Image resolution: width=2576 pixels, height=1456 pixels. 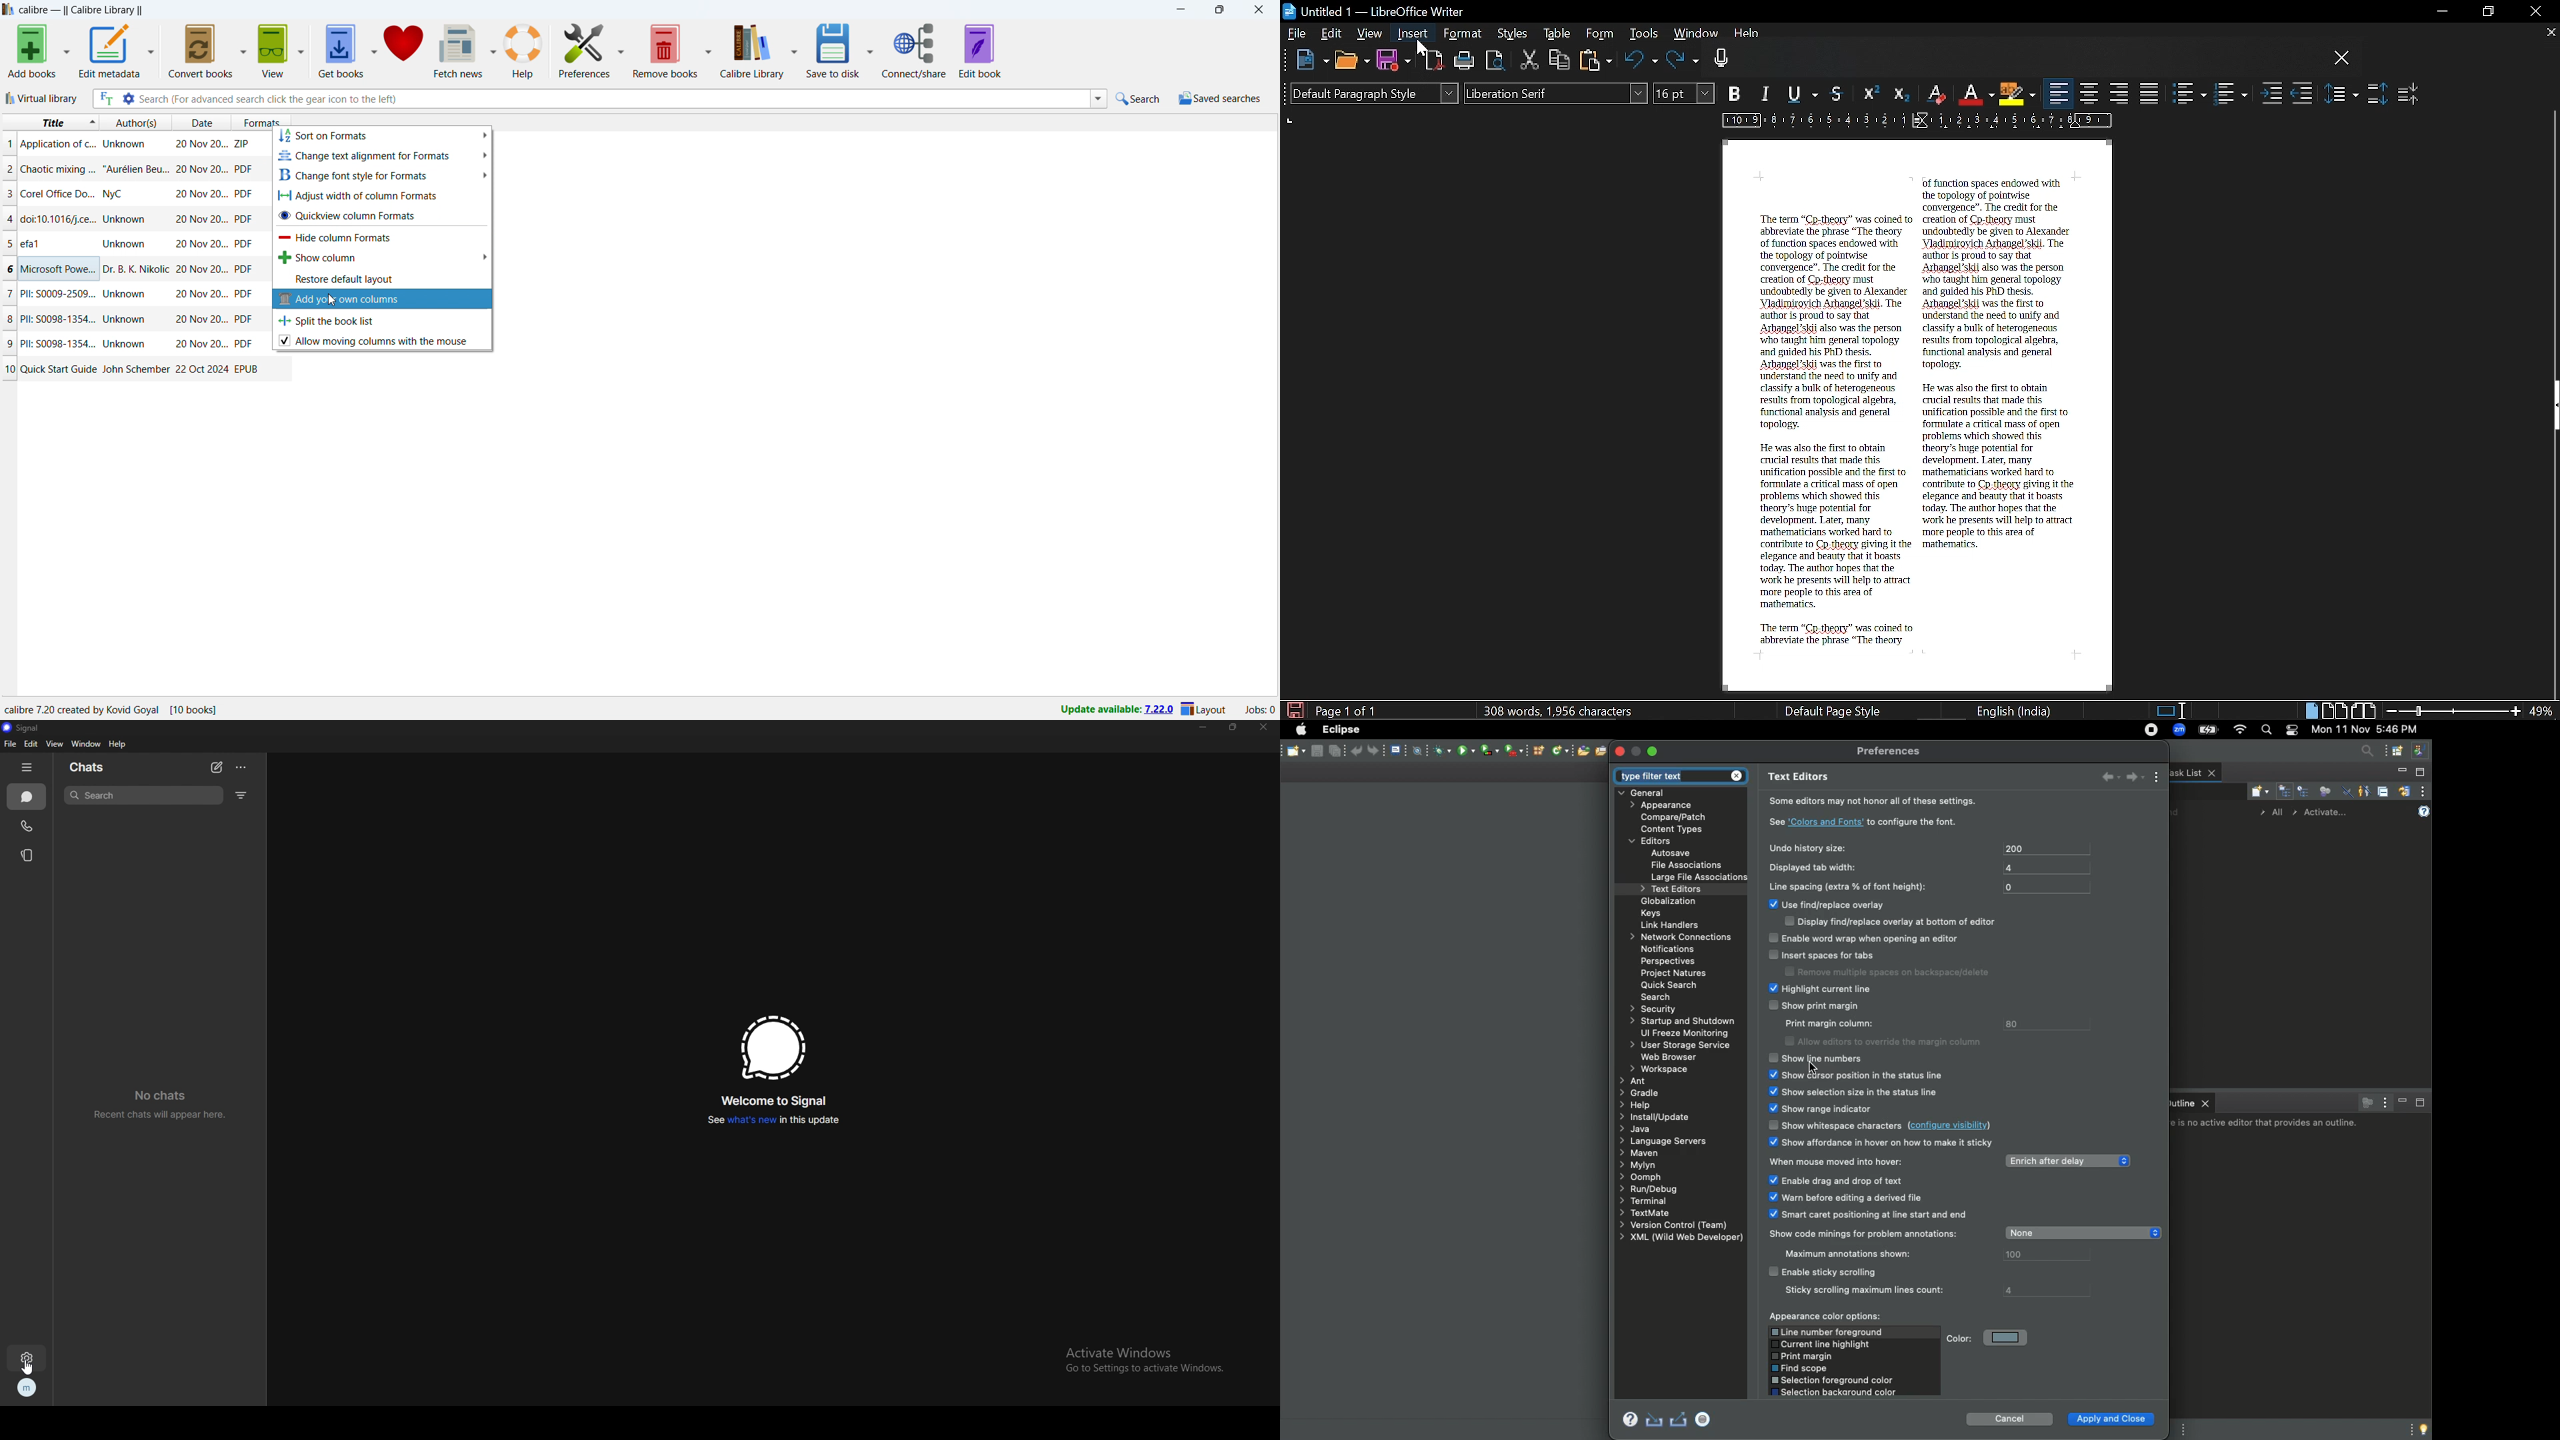 What do you see at coordinates (2134, 778) in the screenshot?
I see `Forward` at bounding box center [2134, 778].